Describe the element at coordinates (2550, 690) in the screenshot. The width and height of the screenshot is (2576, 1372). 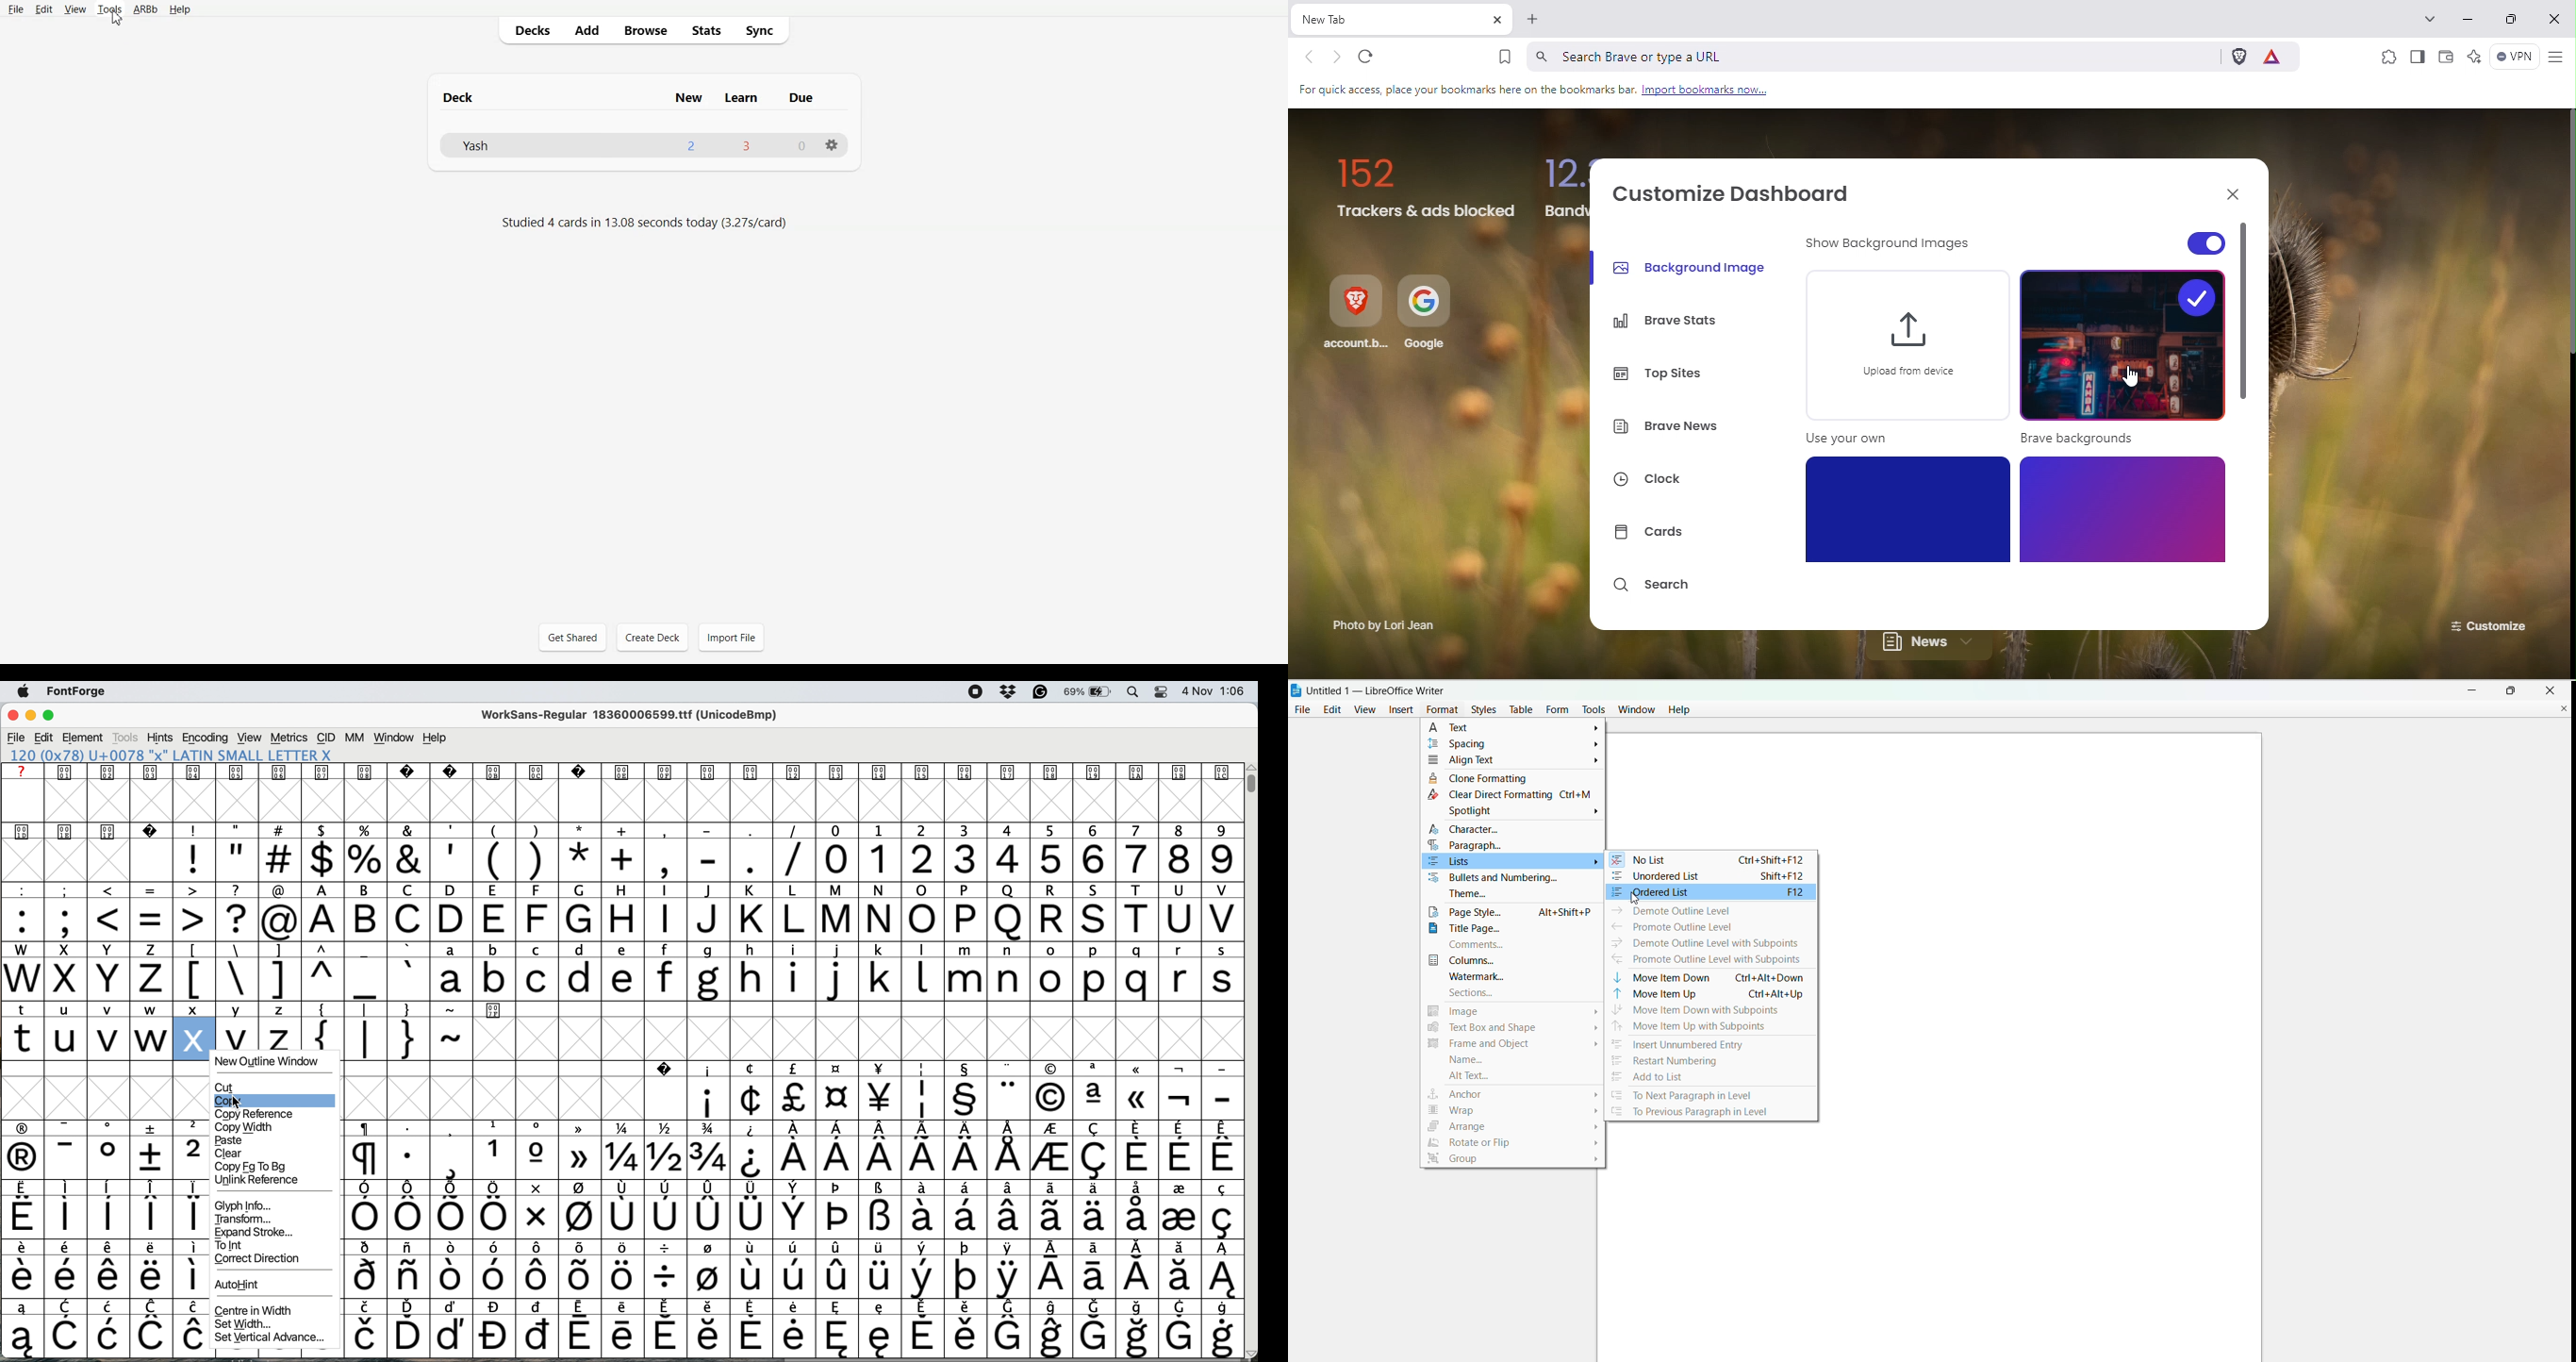
I see `close` at that location.